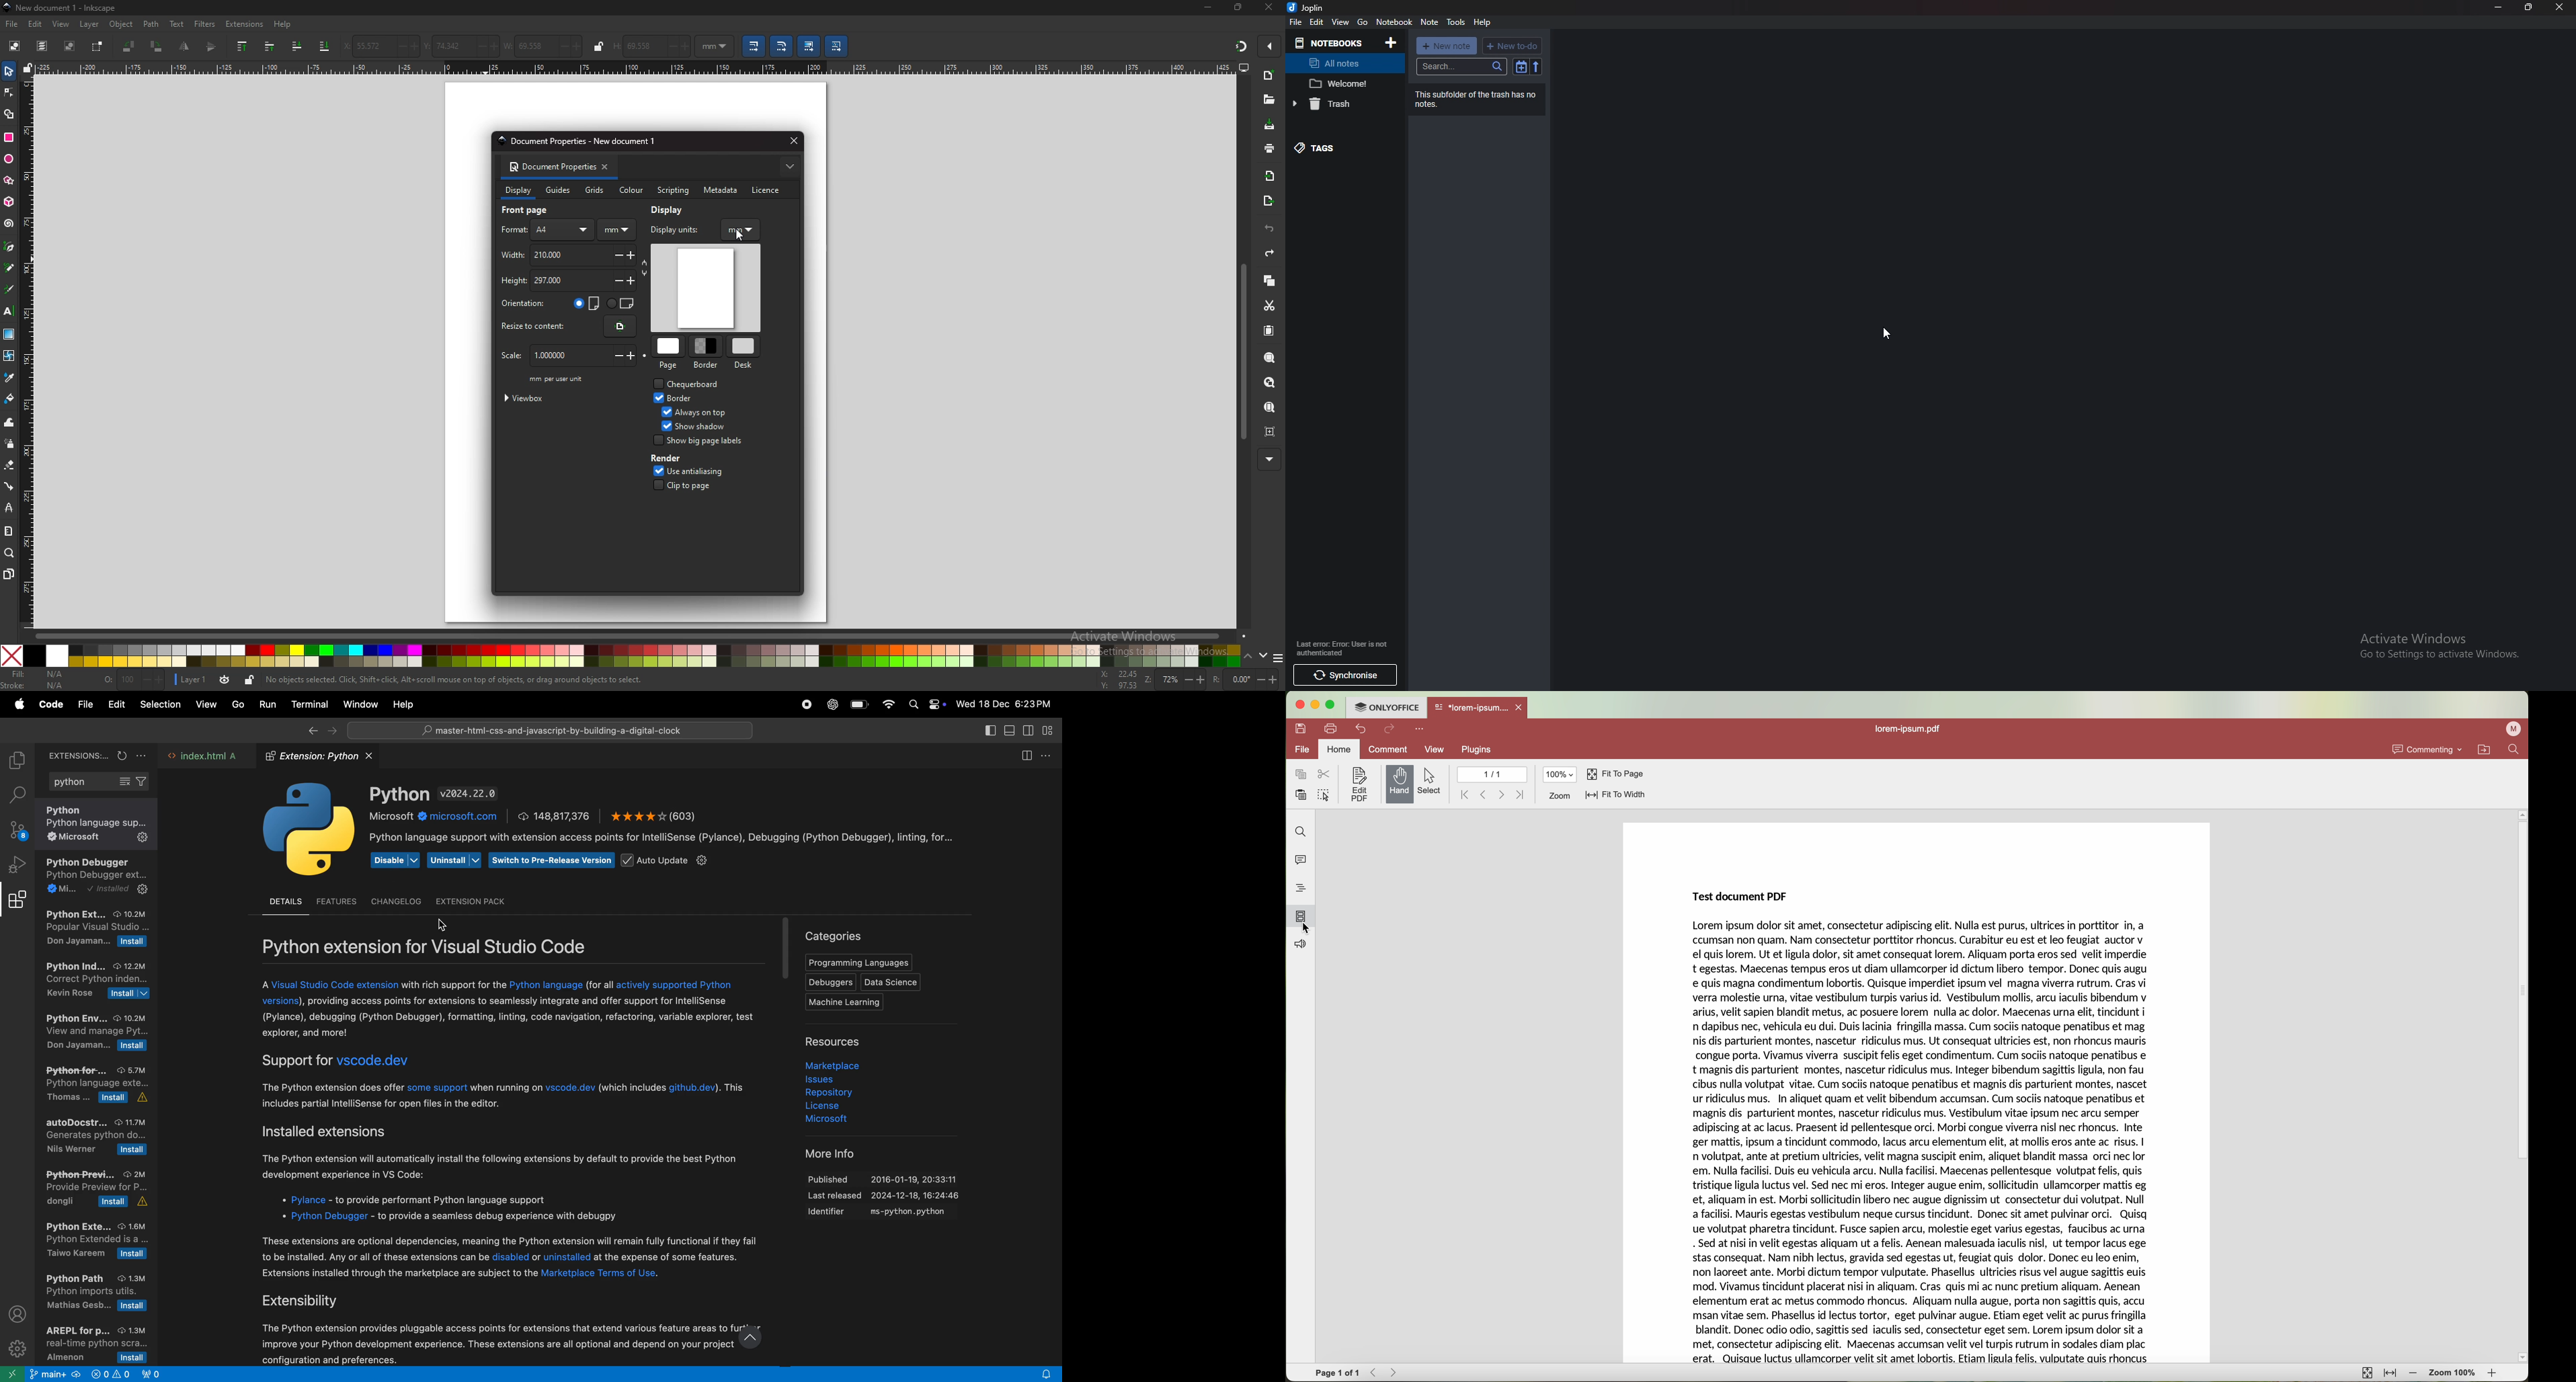 Image resolution: width=2576 pixels, height=1400 pixels. I want to click on Notebook, so click(1395, 22).